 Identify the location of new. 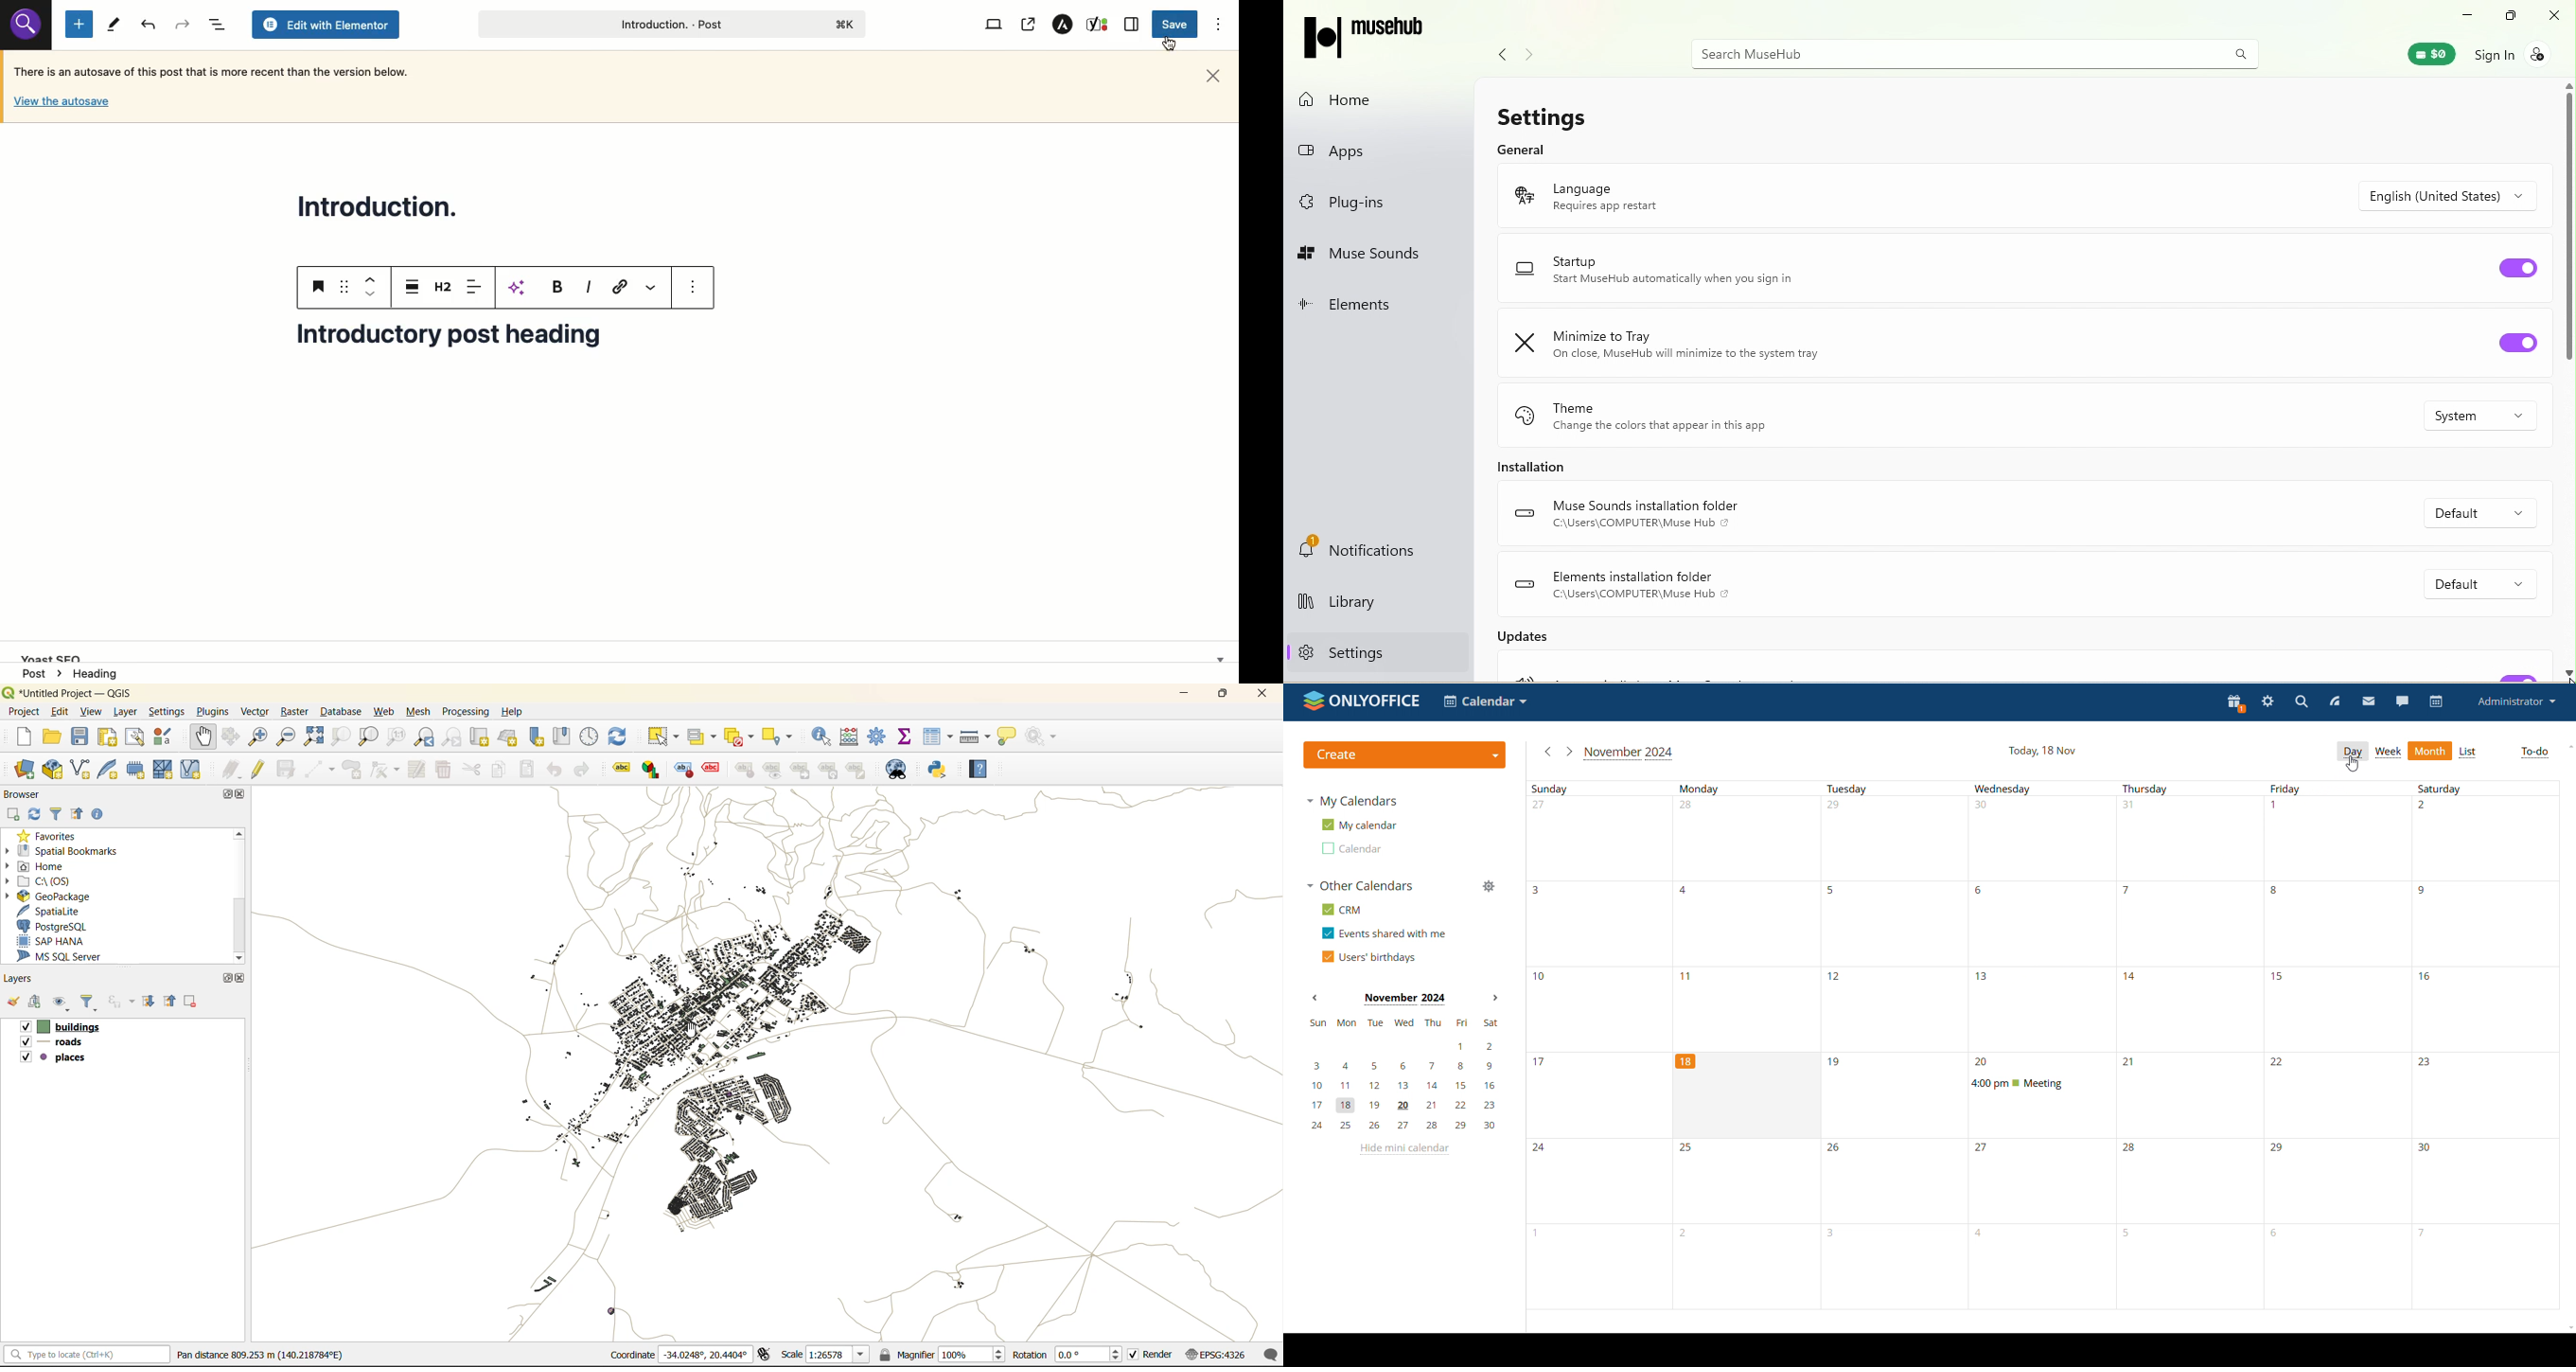
(17, 737).